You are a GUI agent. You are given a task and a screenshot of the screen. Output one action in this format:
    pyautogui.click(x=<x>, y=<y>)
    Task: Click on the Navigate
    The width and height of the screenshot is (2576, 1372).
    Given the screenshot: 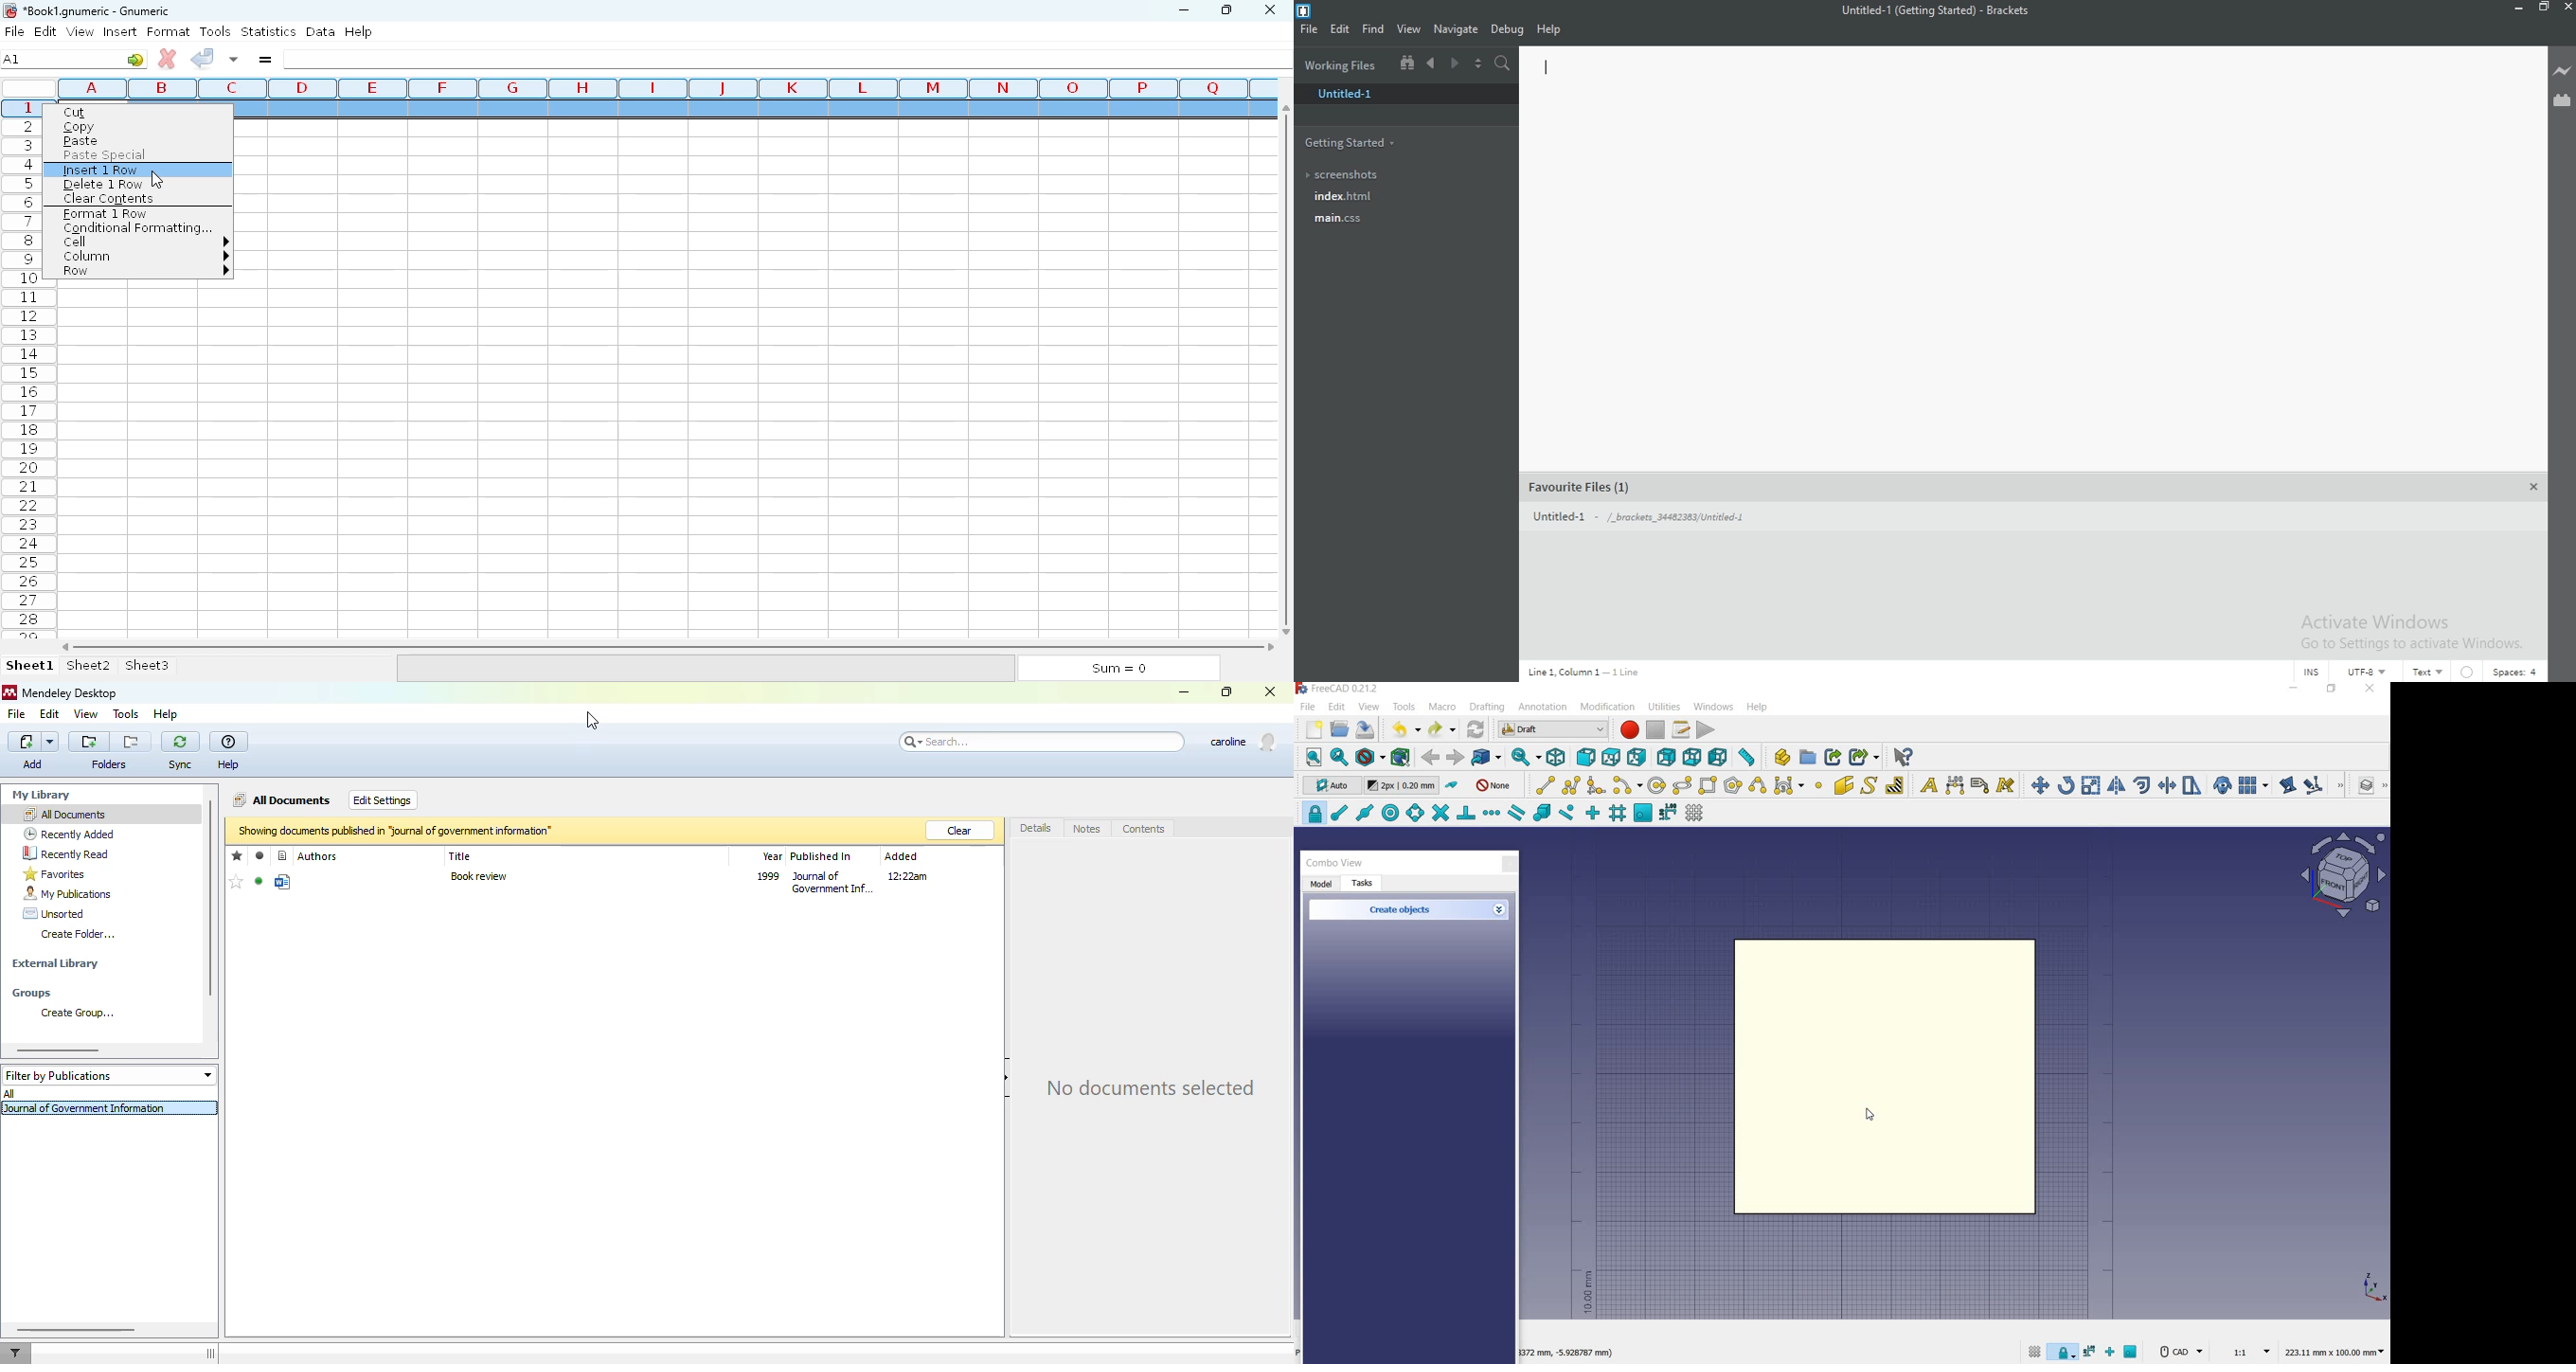 What is the action you would take?
    pyautogui.click(x=1456, y=31)
    